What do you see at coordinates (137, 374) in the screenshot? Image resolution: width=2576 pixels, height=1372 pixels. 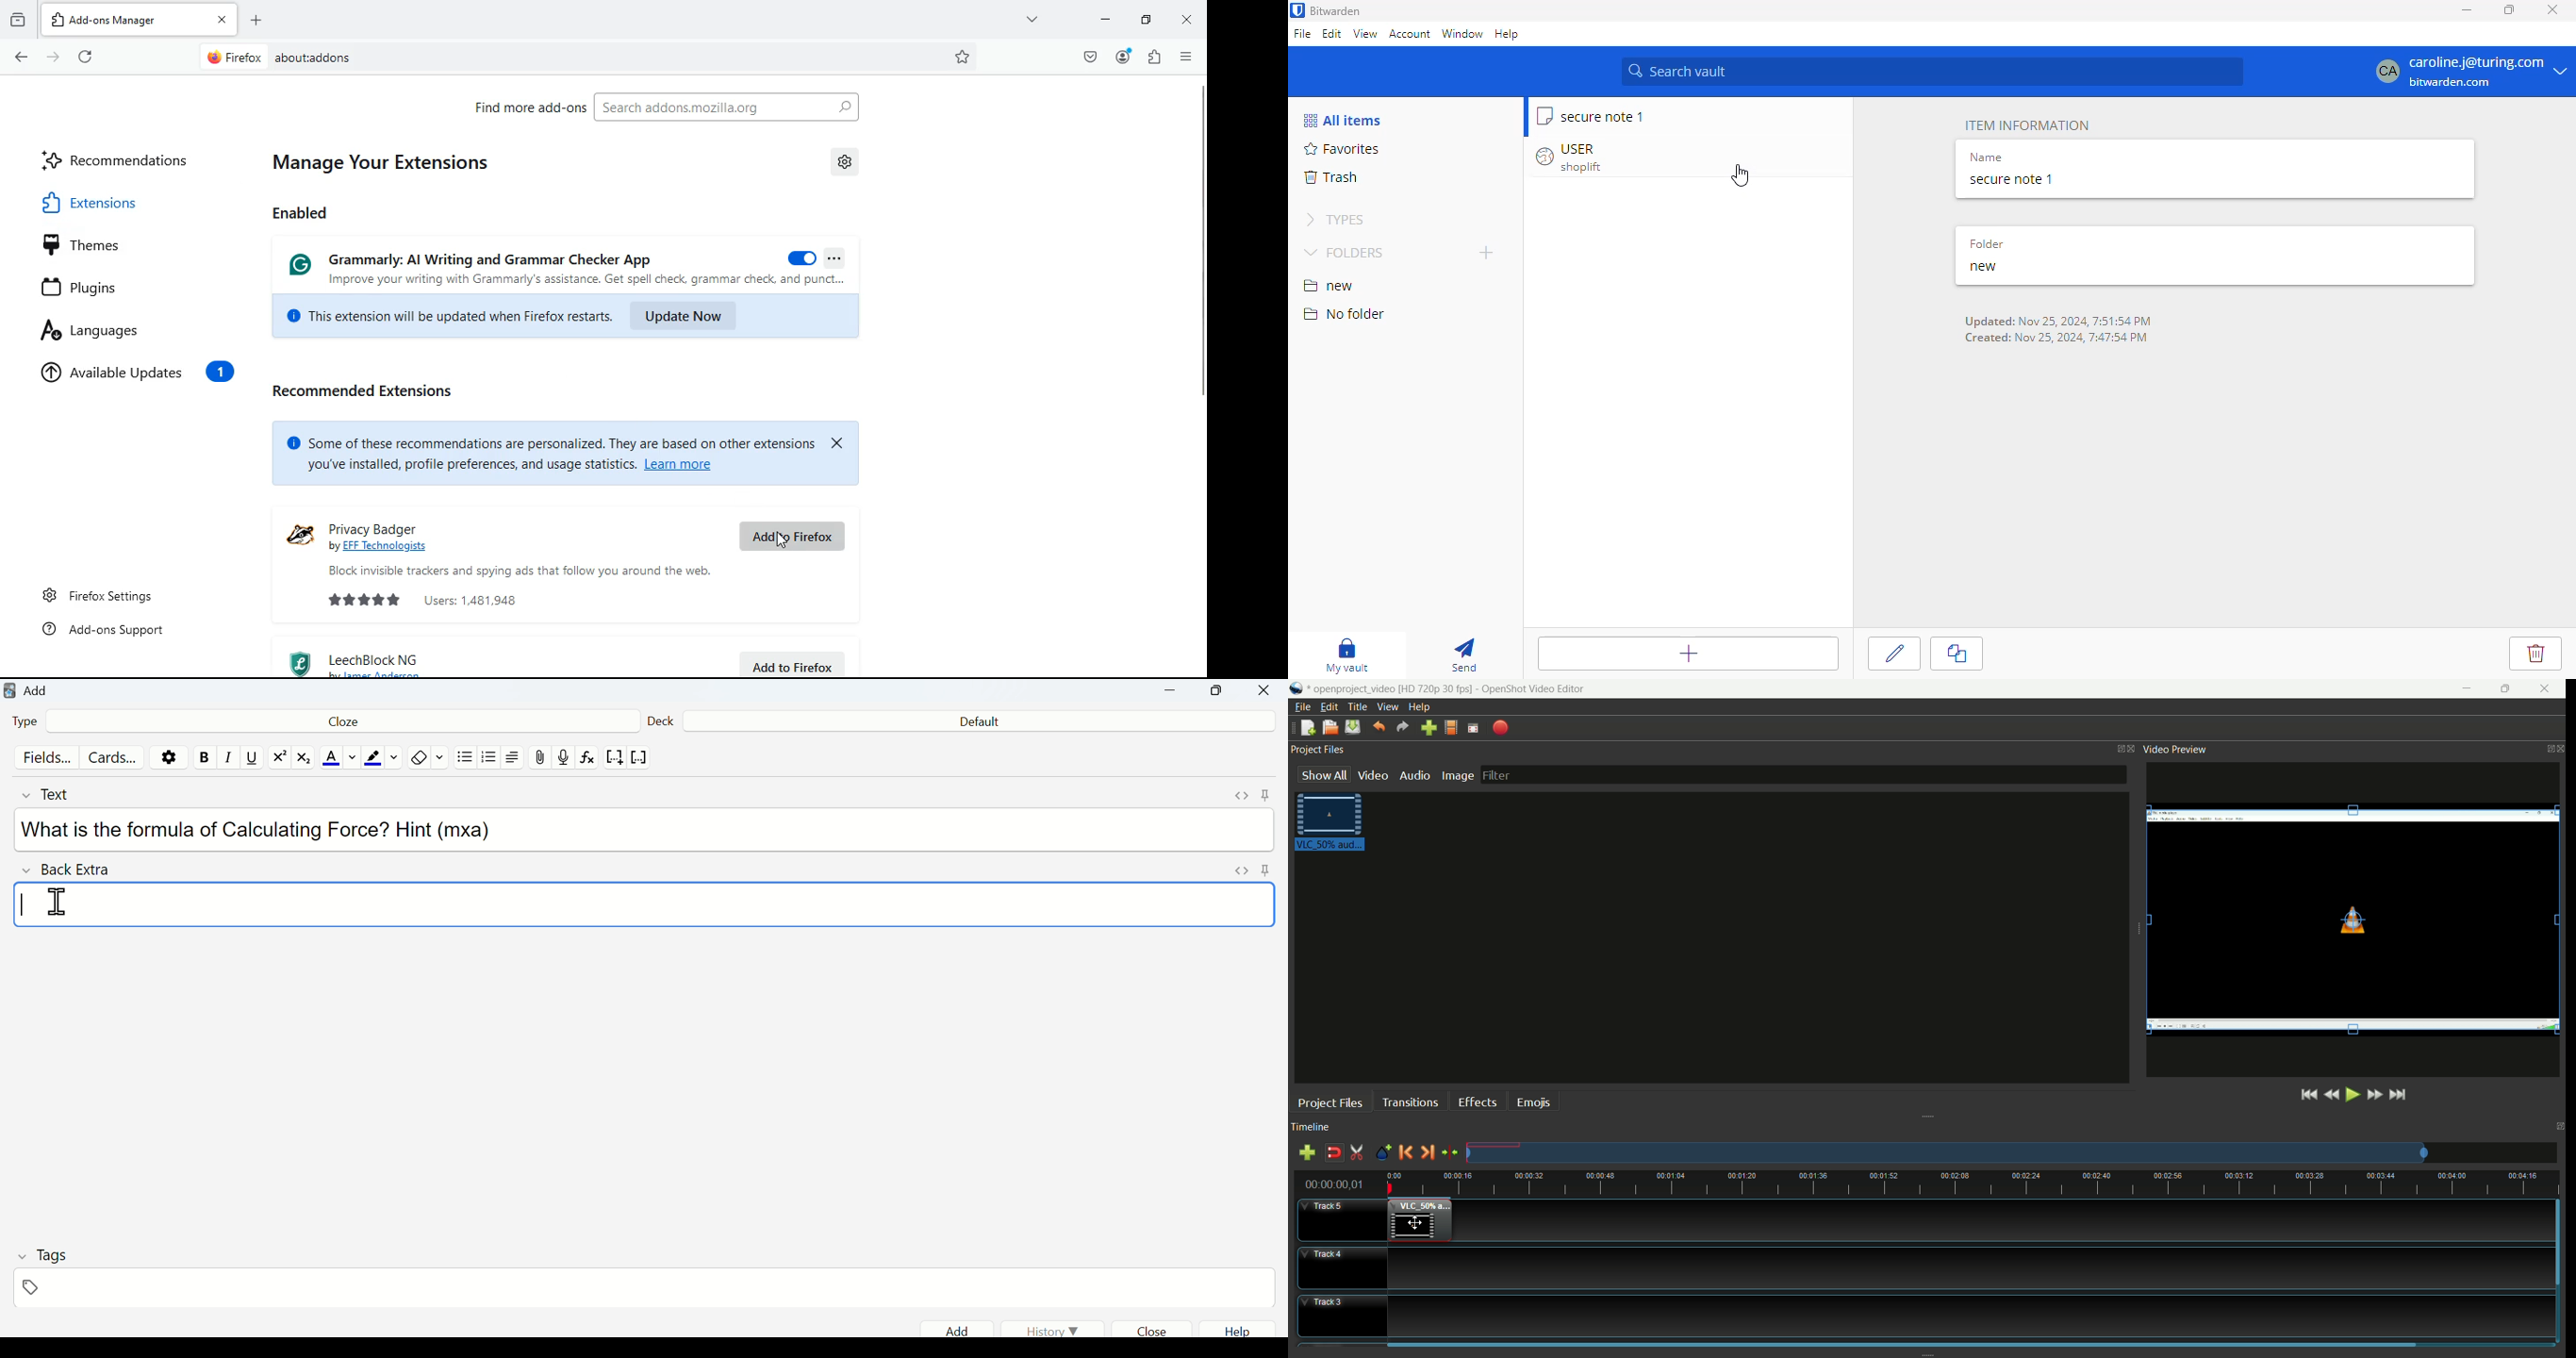 I see `available updates` at bounding box center [137, 374].